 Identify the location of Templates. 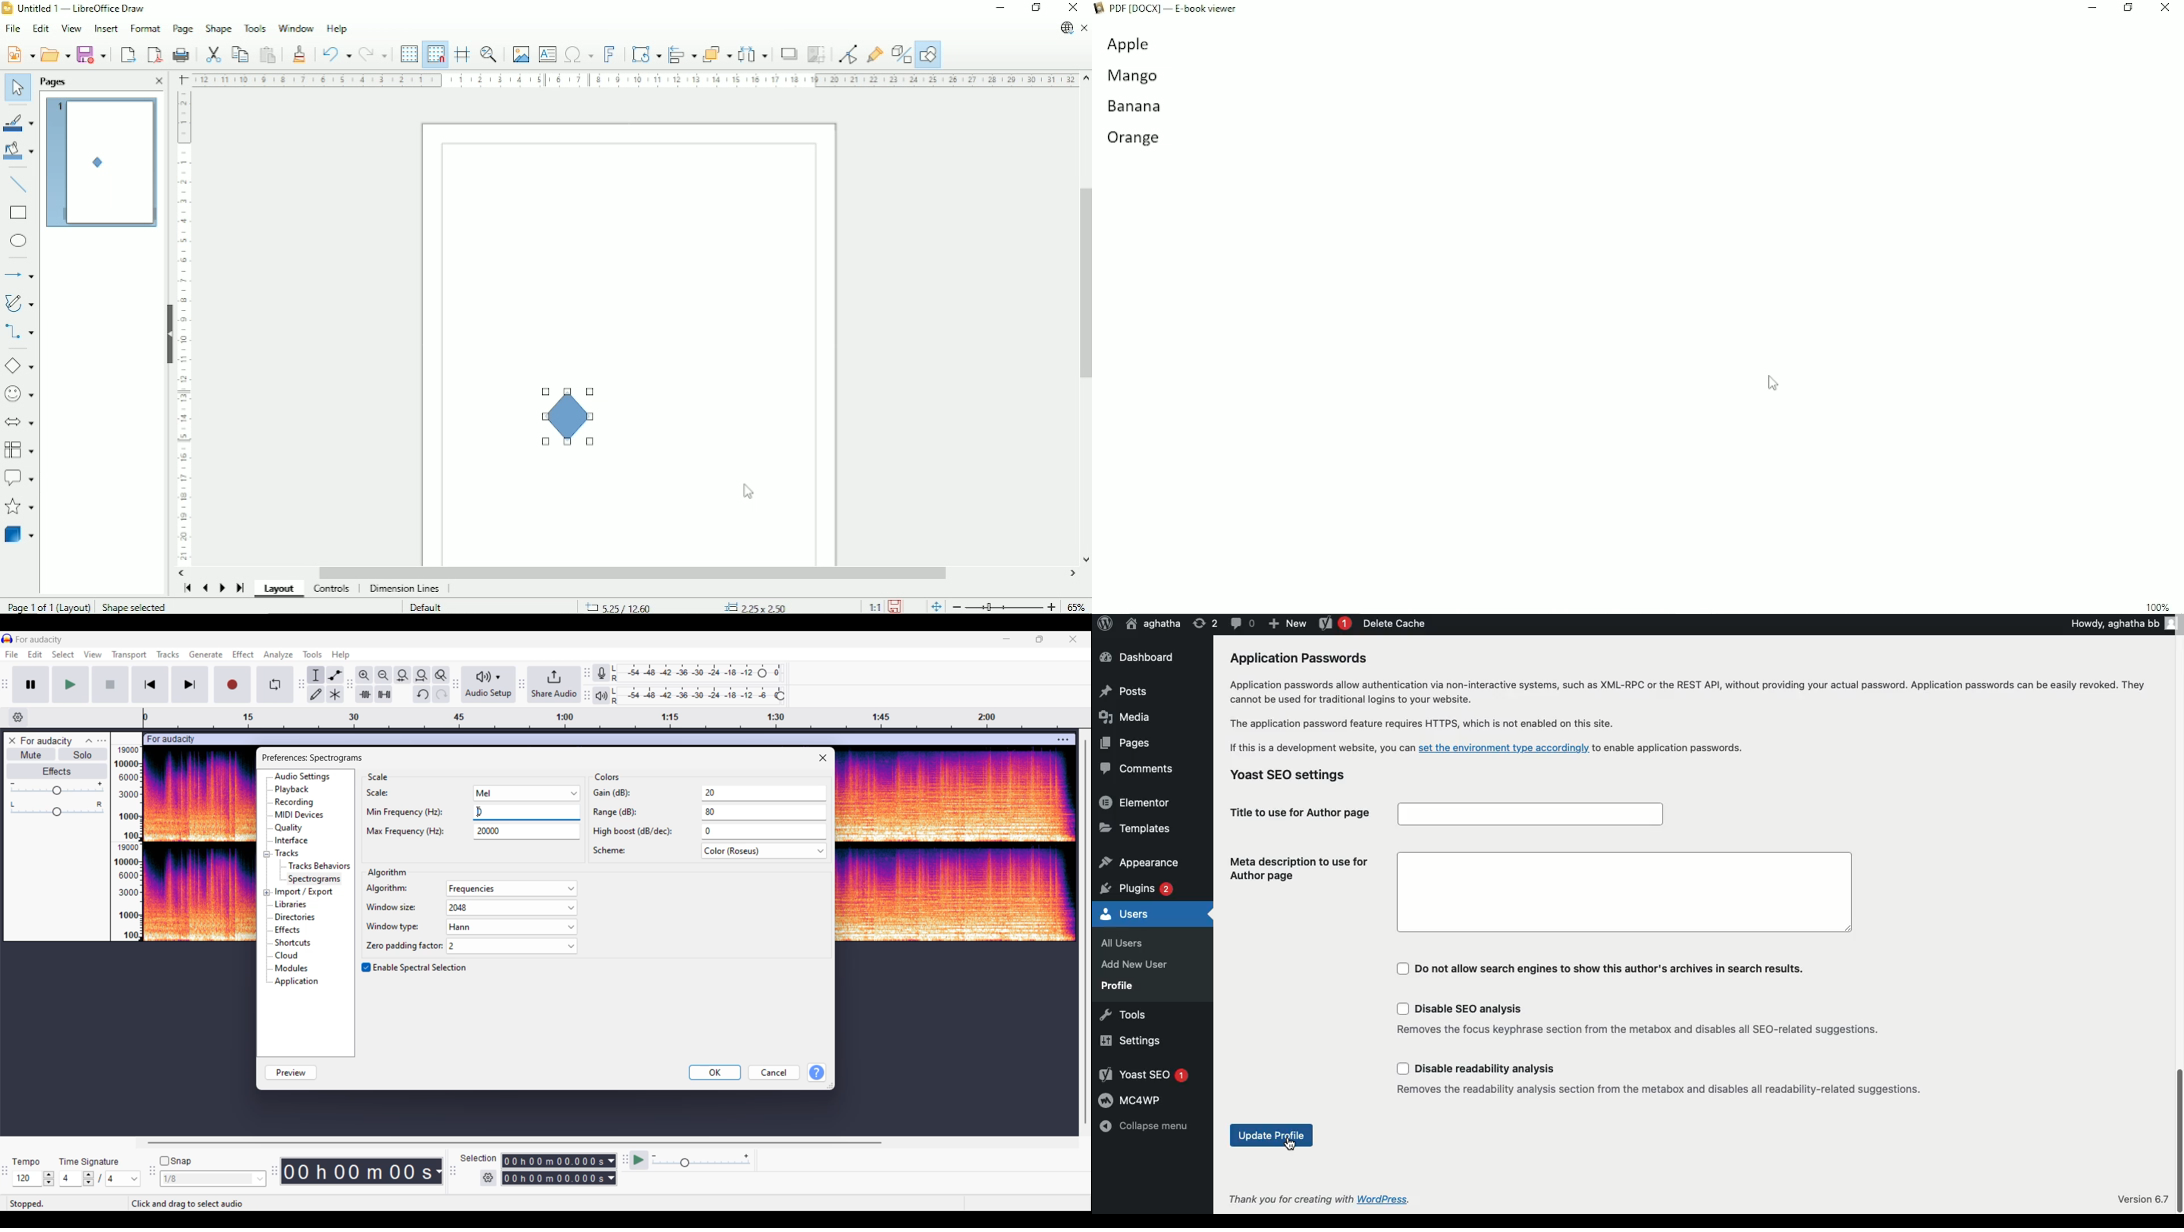
(1136, 827).